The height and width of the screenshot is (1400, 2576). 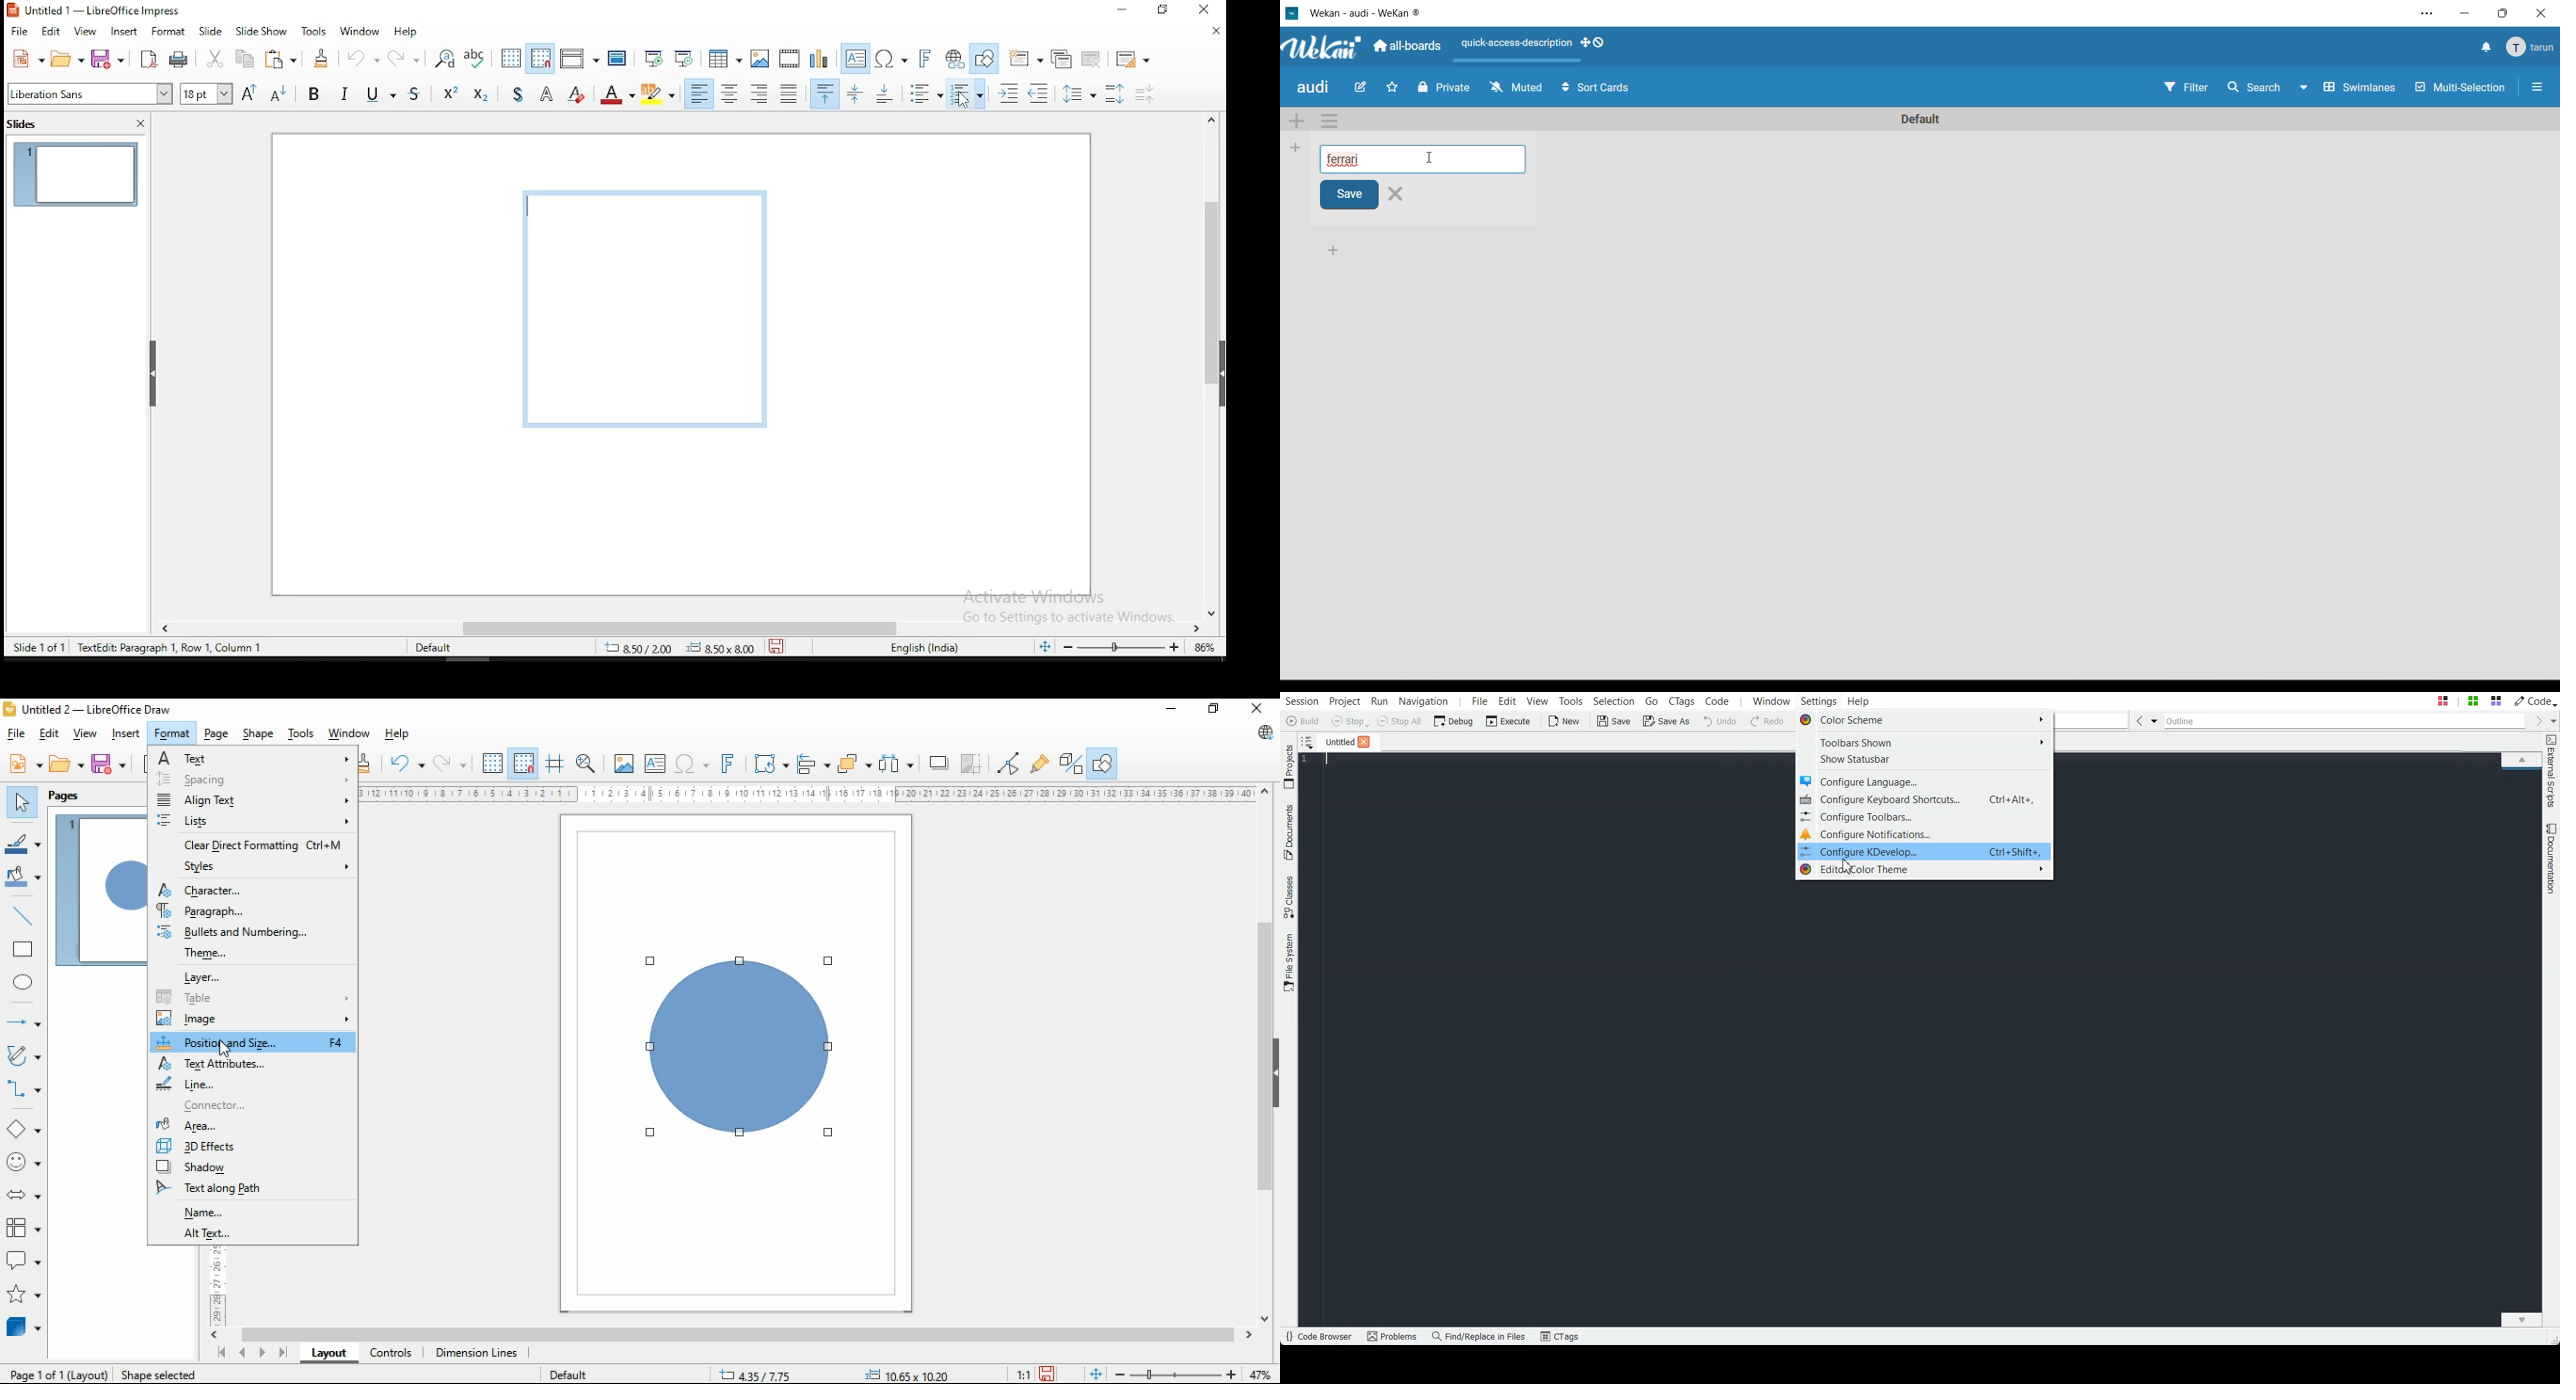 I want to click on select, so click(x=22, y=802).